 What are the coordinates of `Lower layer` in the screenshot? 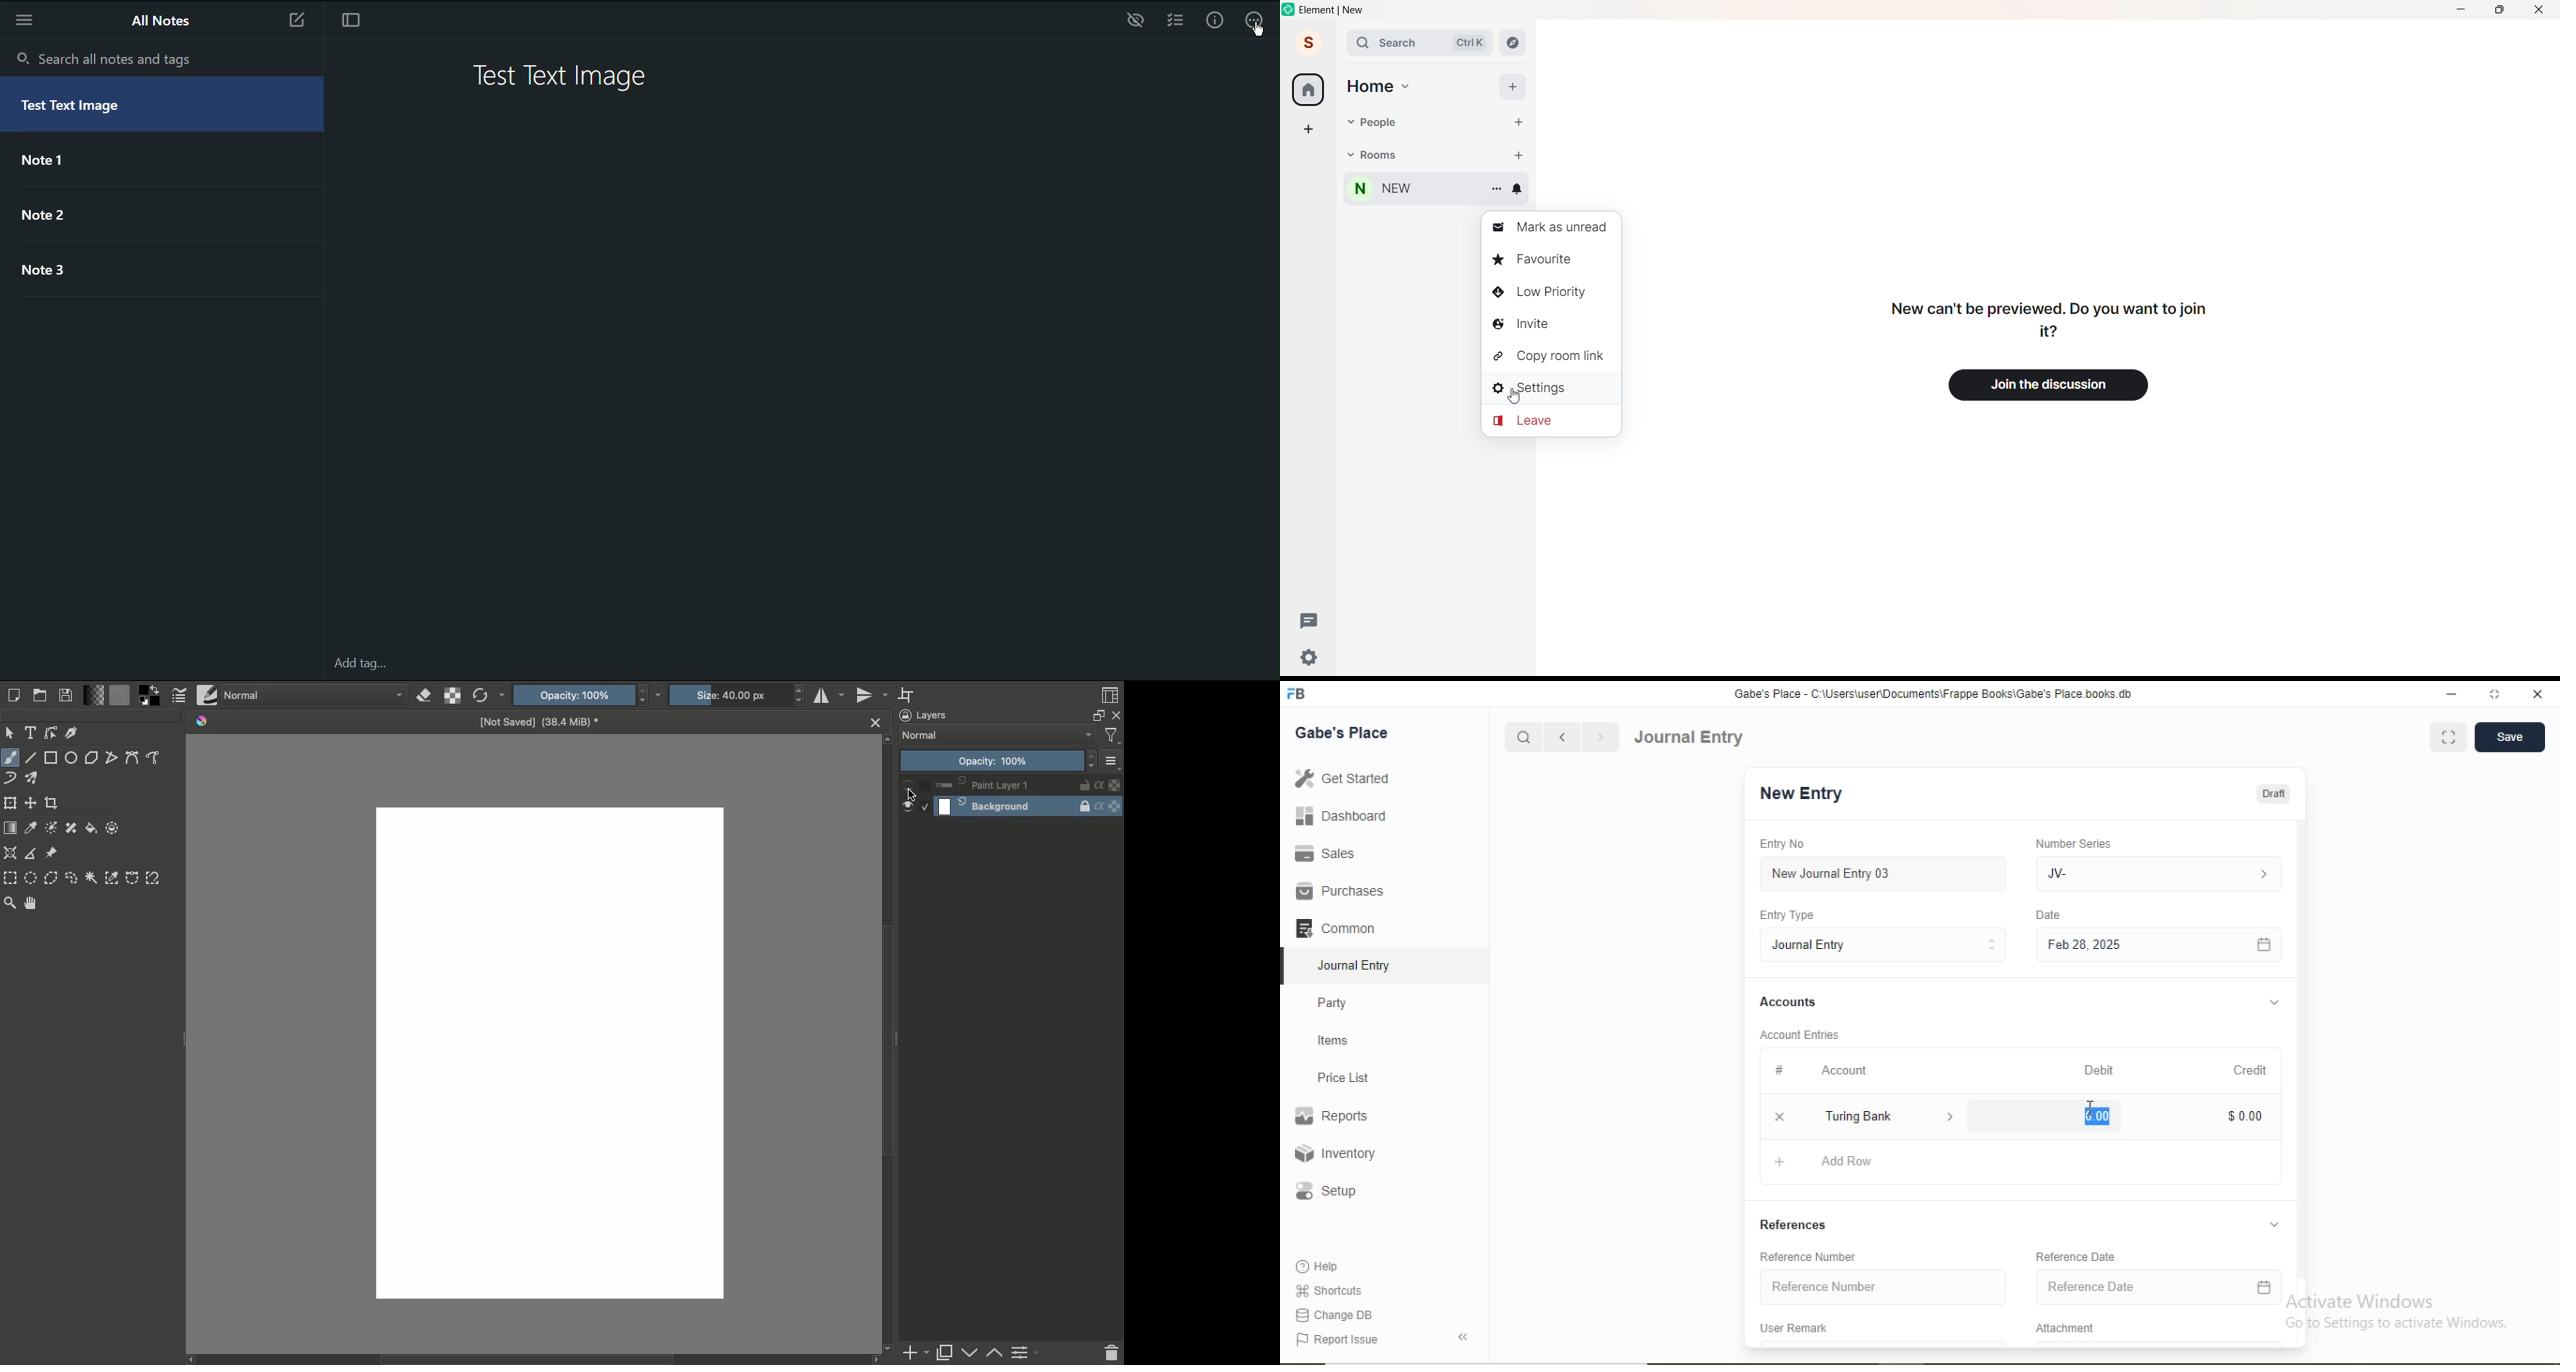 It's located at (995, 1353).